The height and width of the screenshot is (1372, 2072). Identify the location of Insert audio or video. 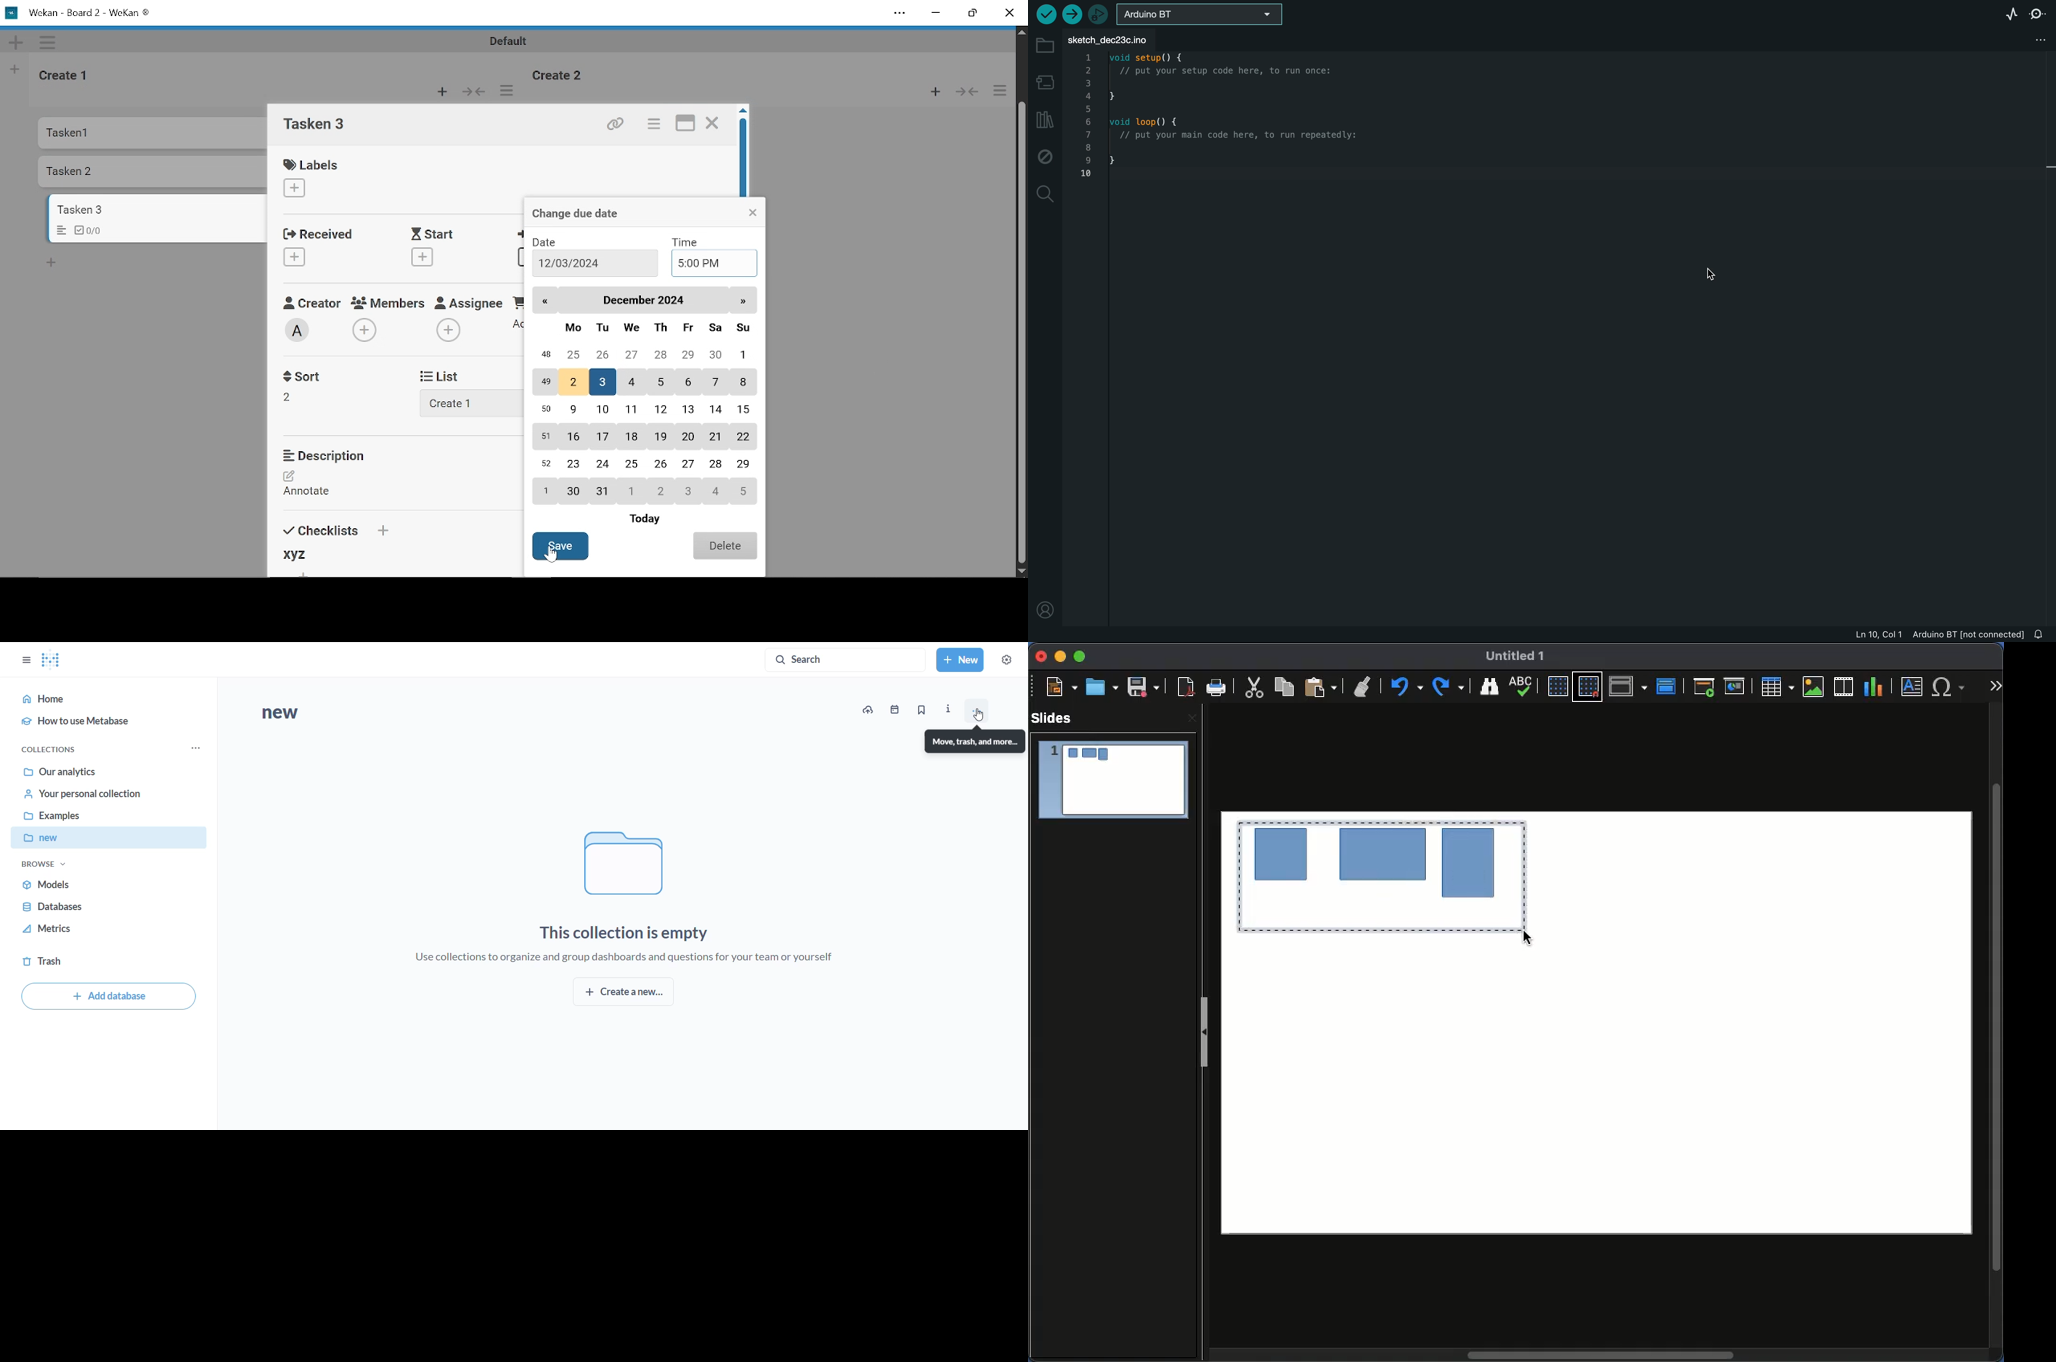
(1844, 686).